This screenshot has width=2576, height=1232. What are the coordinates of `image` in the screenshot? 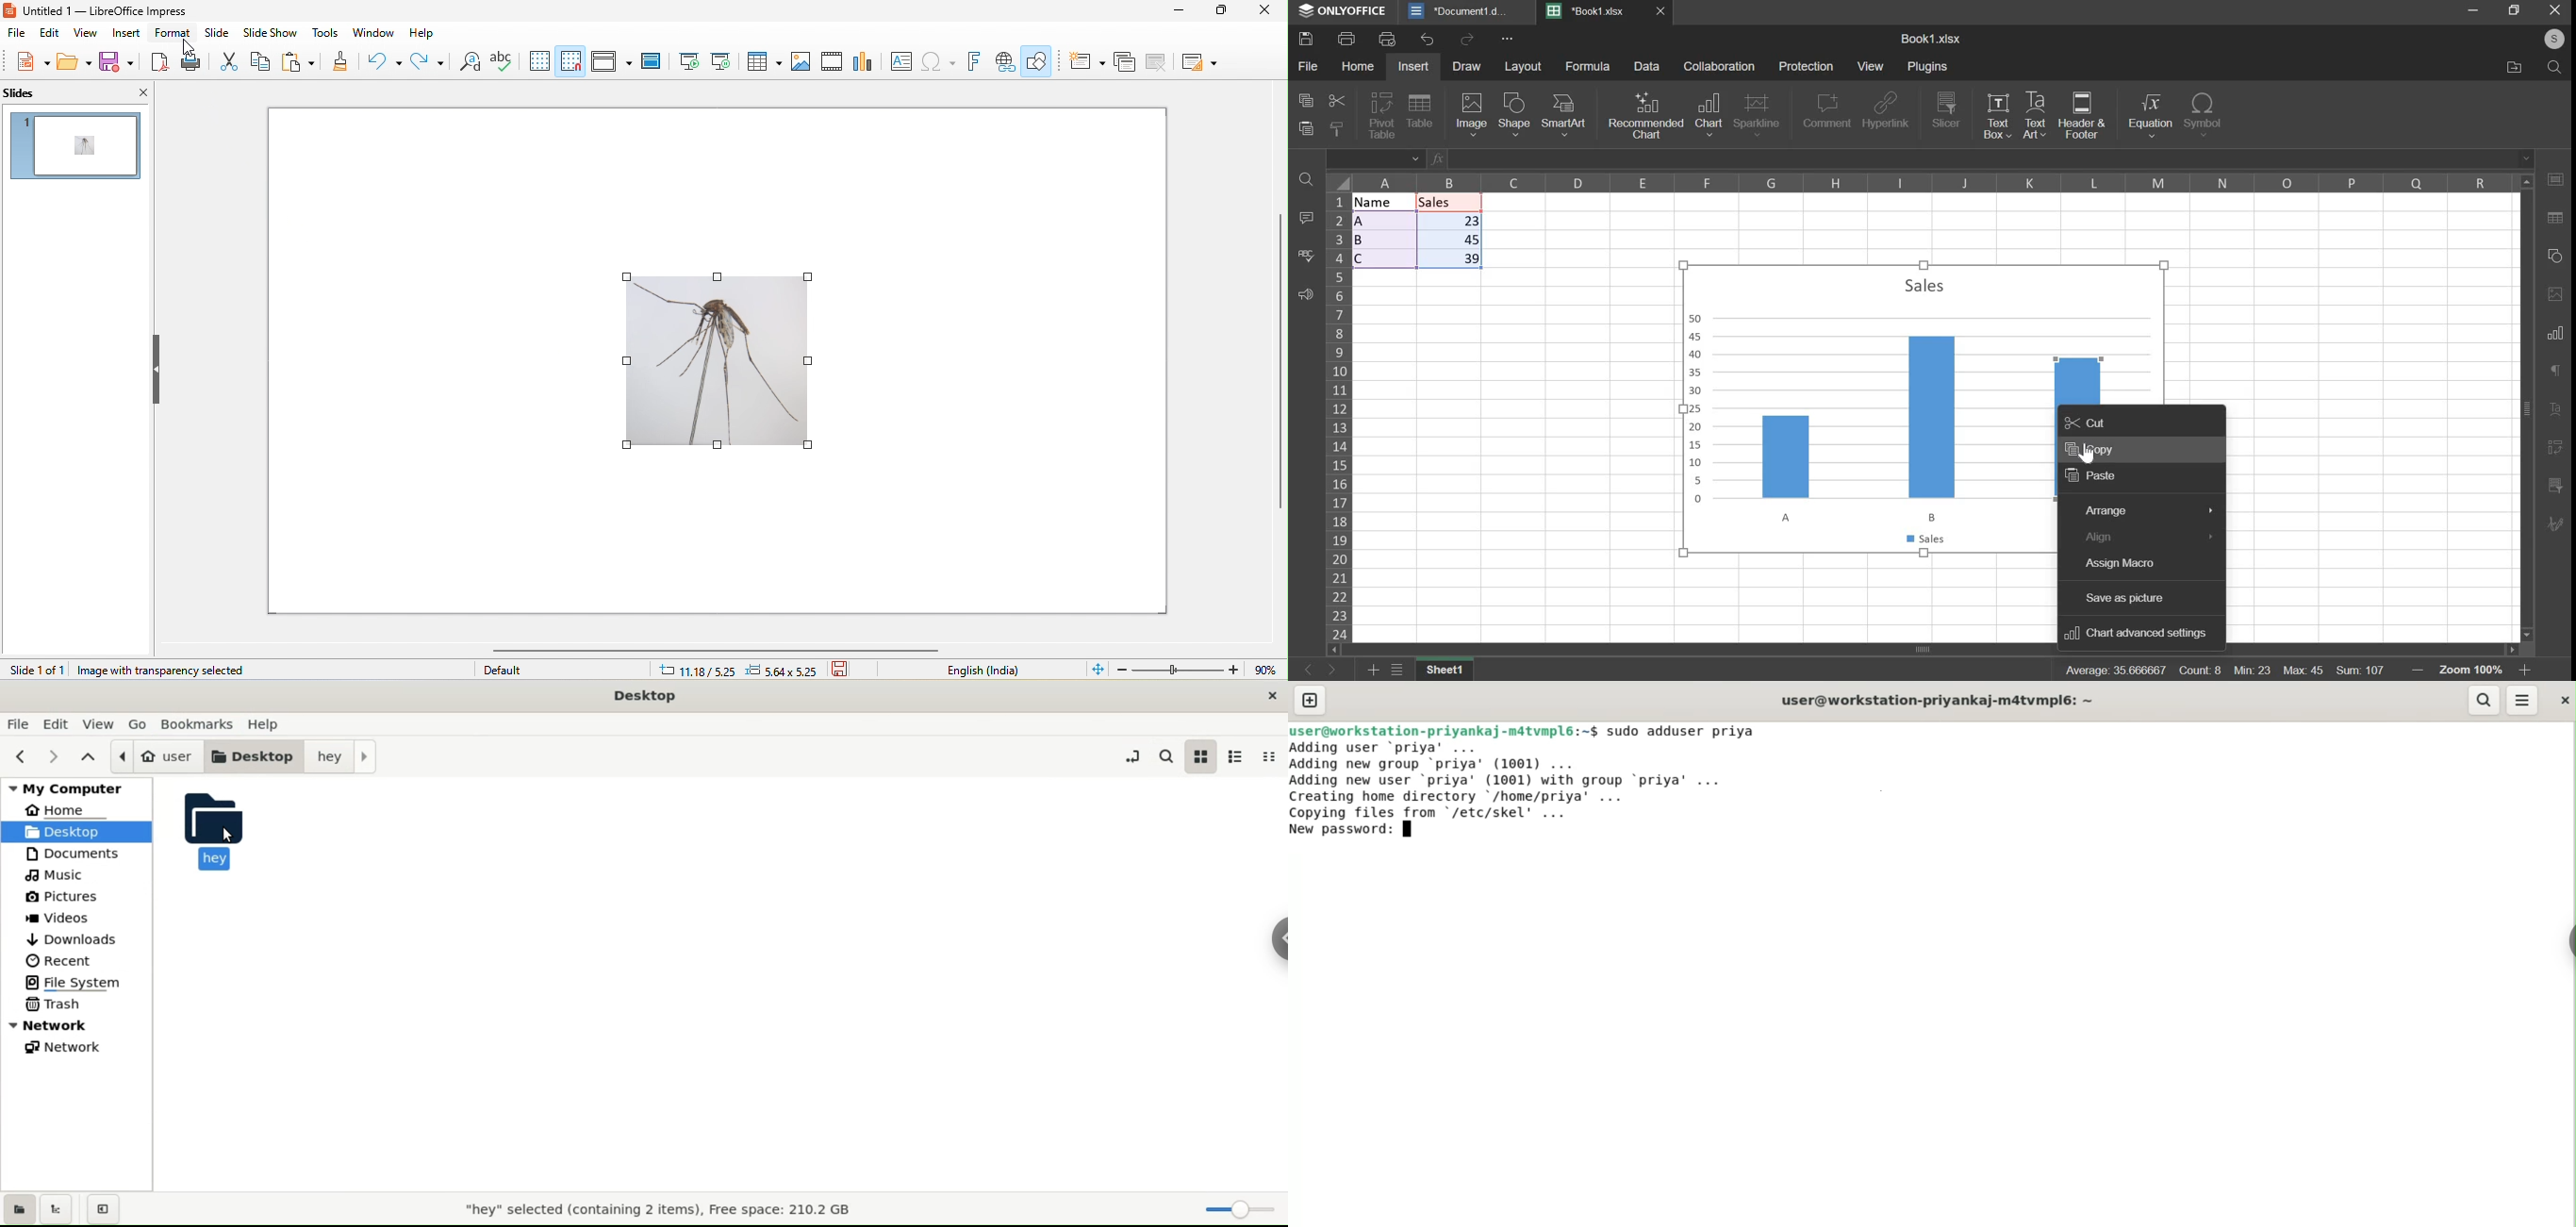 It's located at (800, 61).